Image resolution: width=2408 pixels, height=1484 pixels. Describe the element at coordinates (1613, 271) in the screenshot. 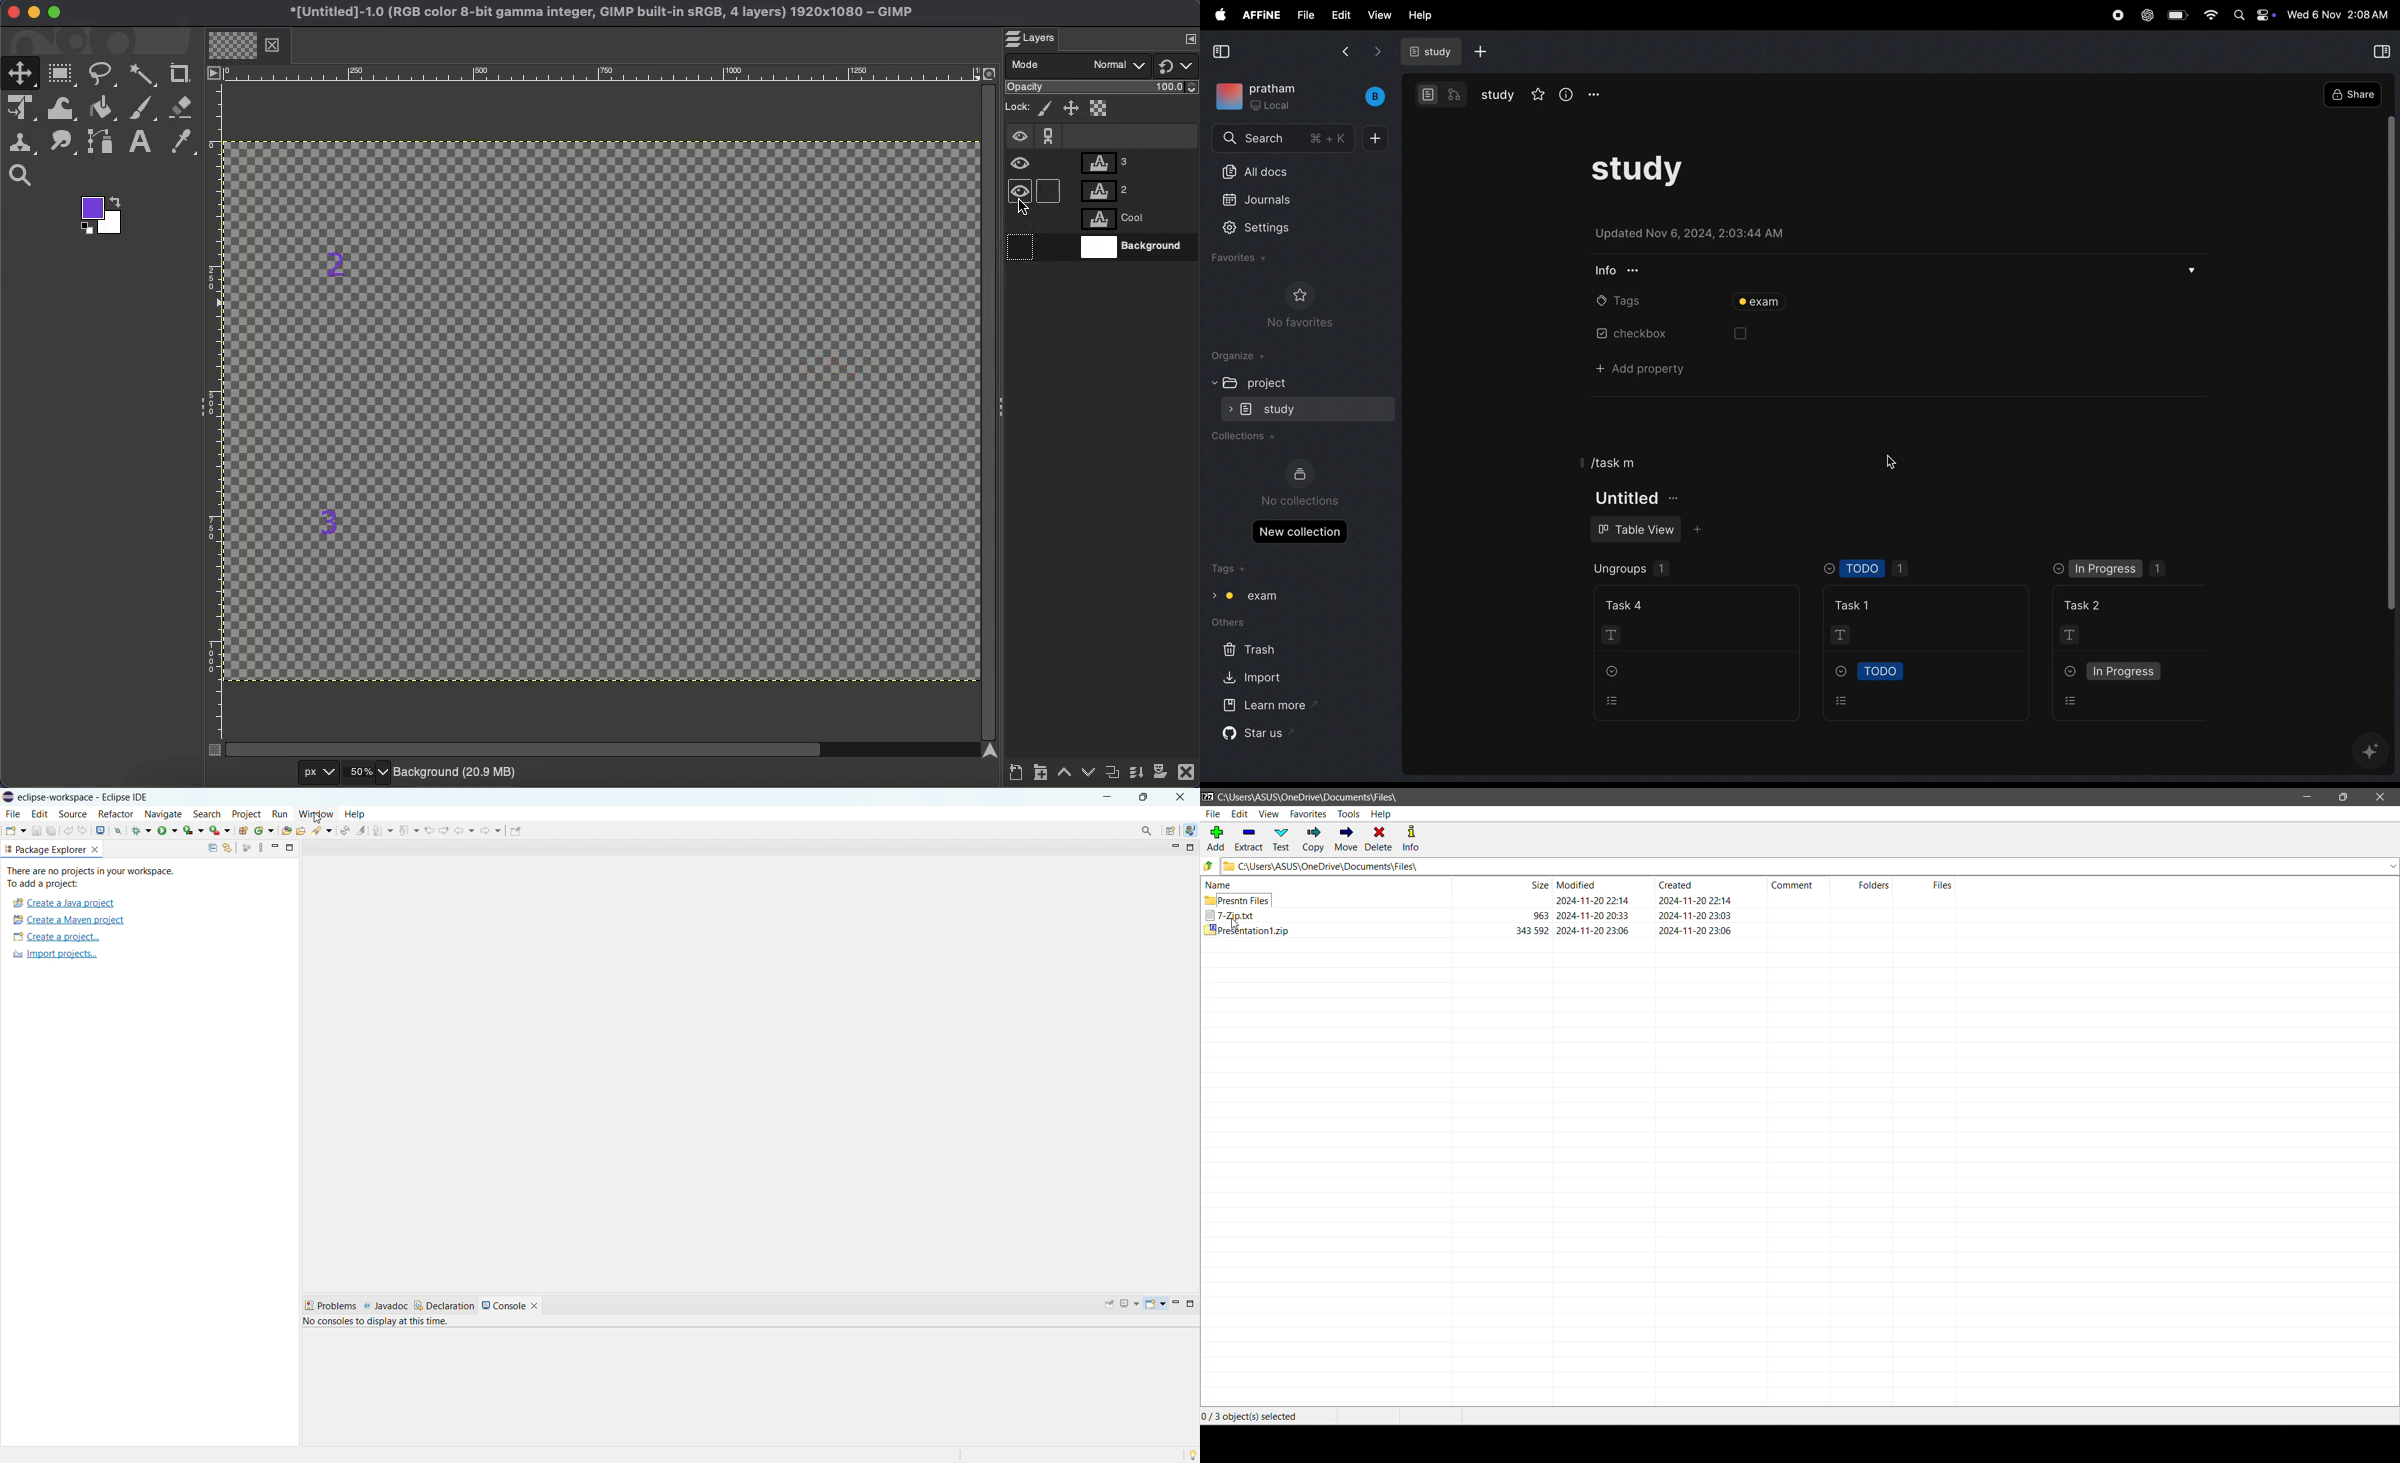

I see `info` at that location.